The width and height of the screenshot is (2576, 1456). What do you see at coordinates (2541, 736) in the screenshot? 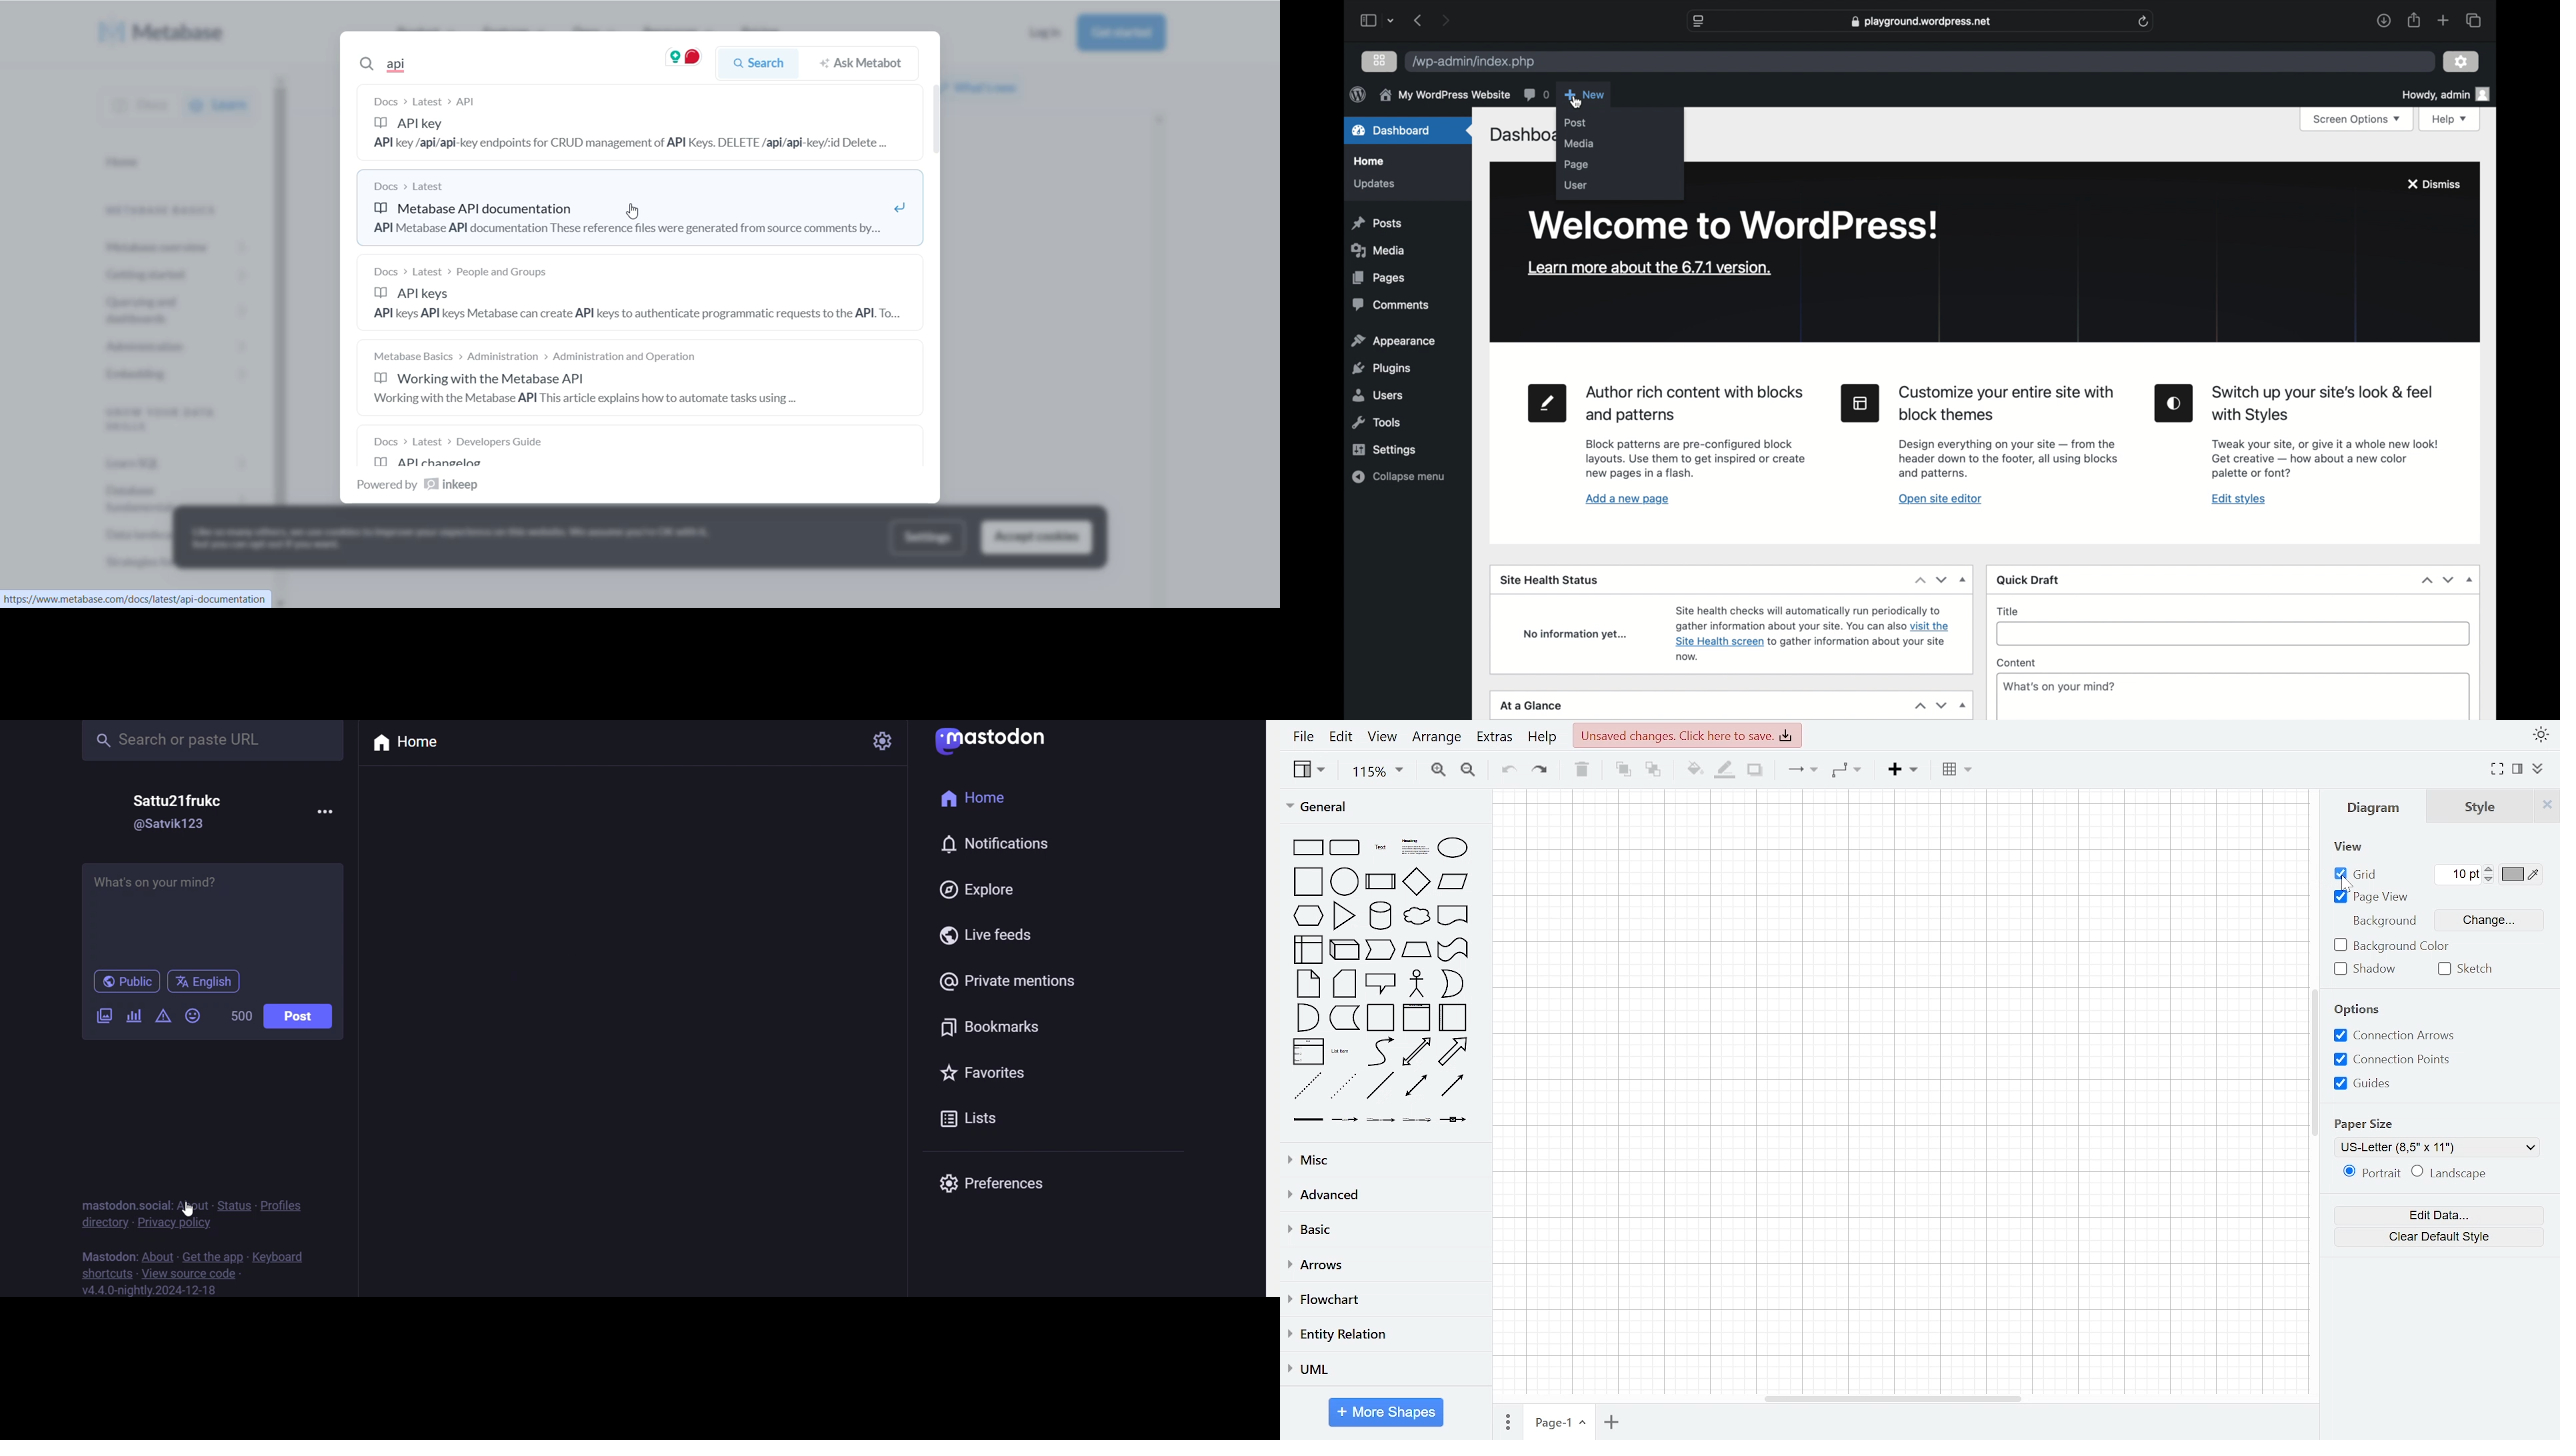
I see `appearence` at bounding box center [2541, 736].